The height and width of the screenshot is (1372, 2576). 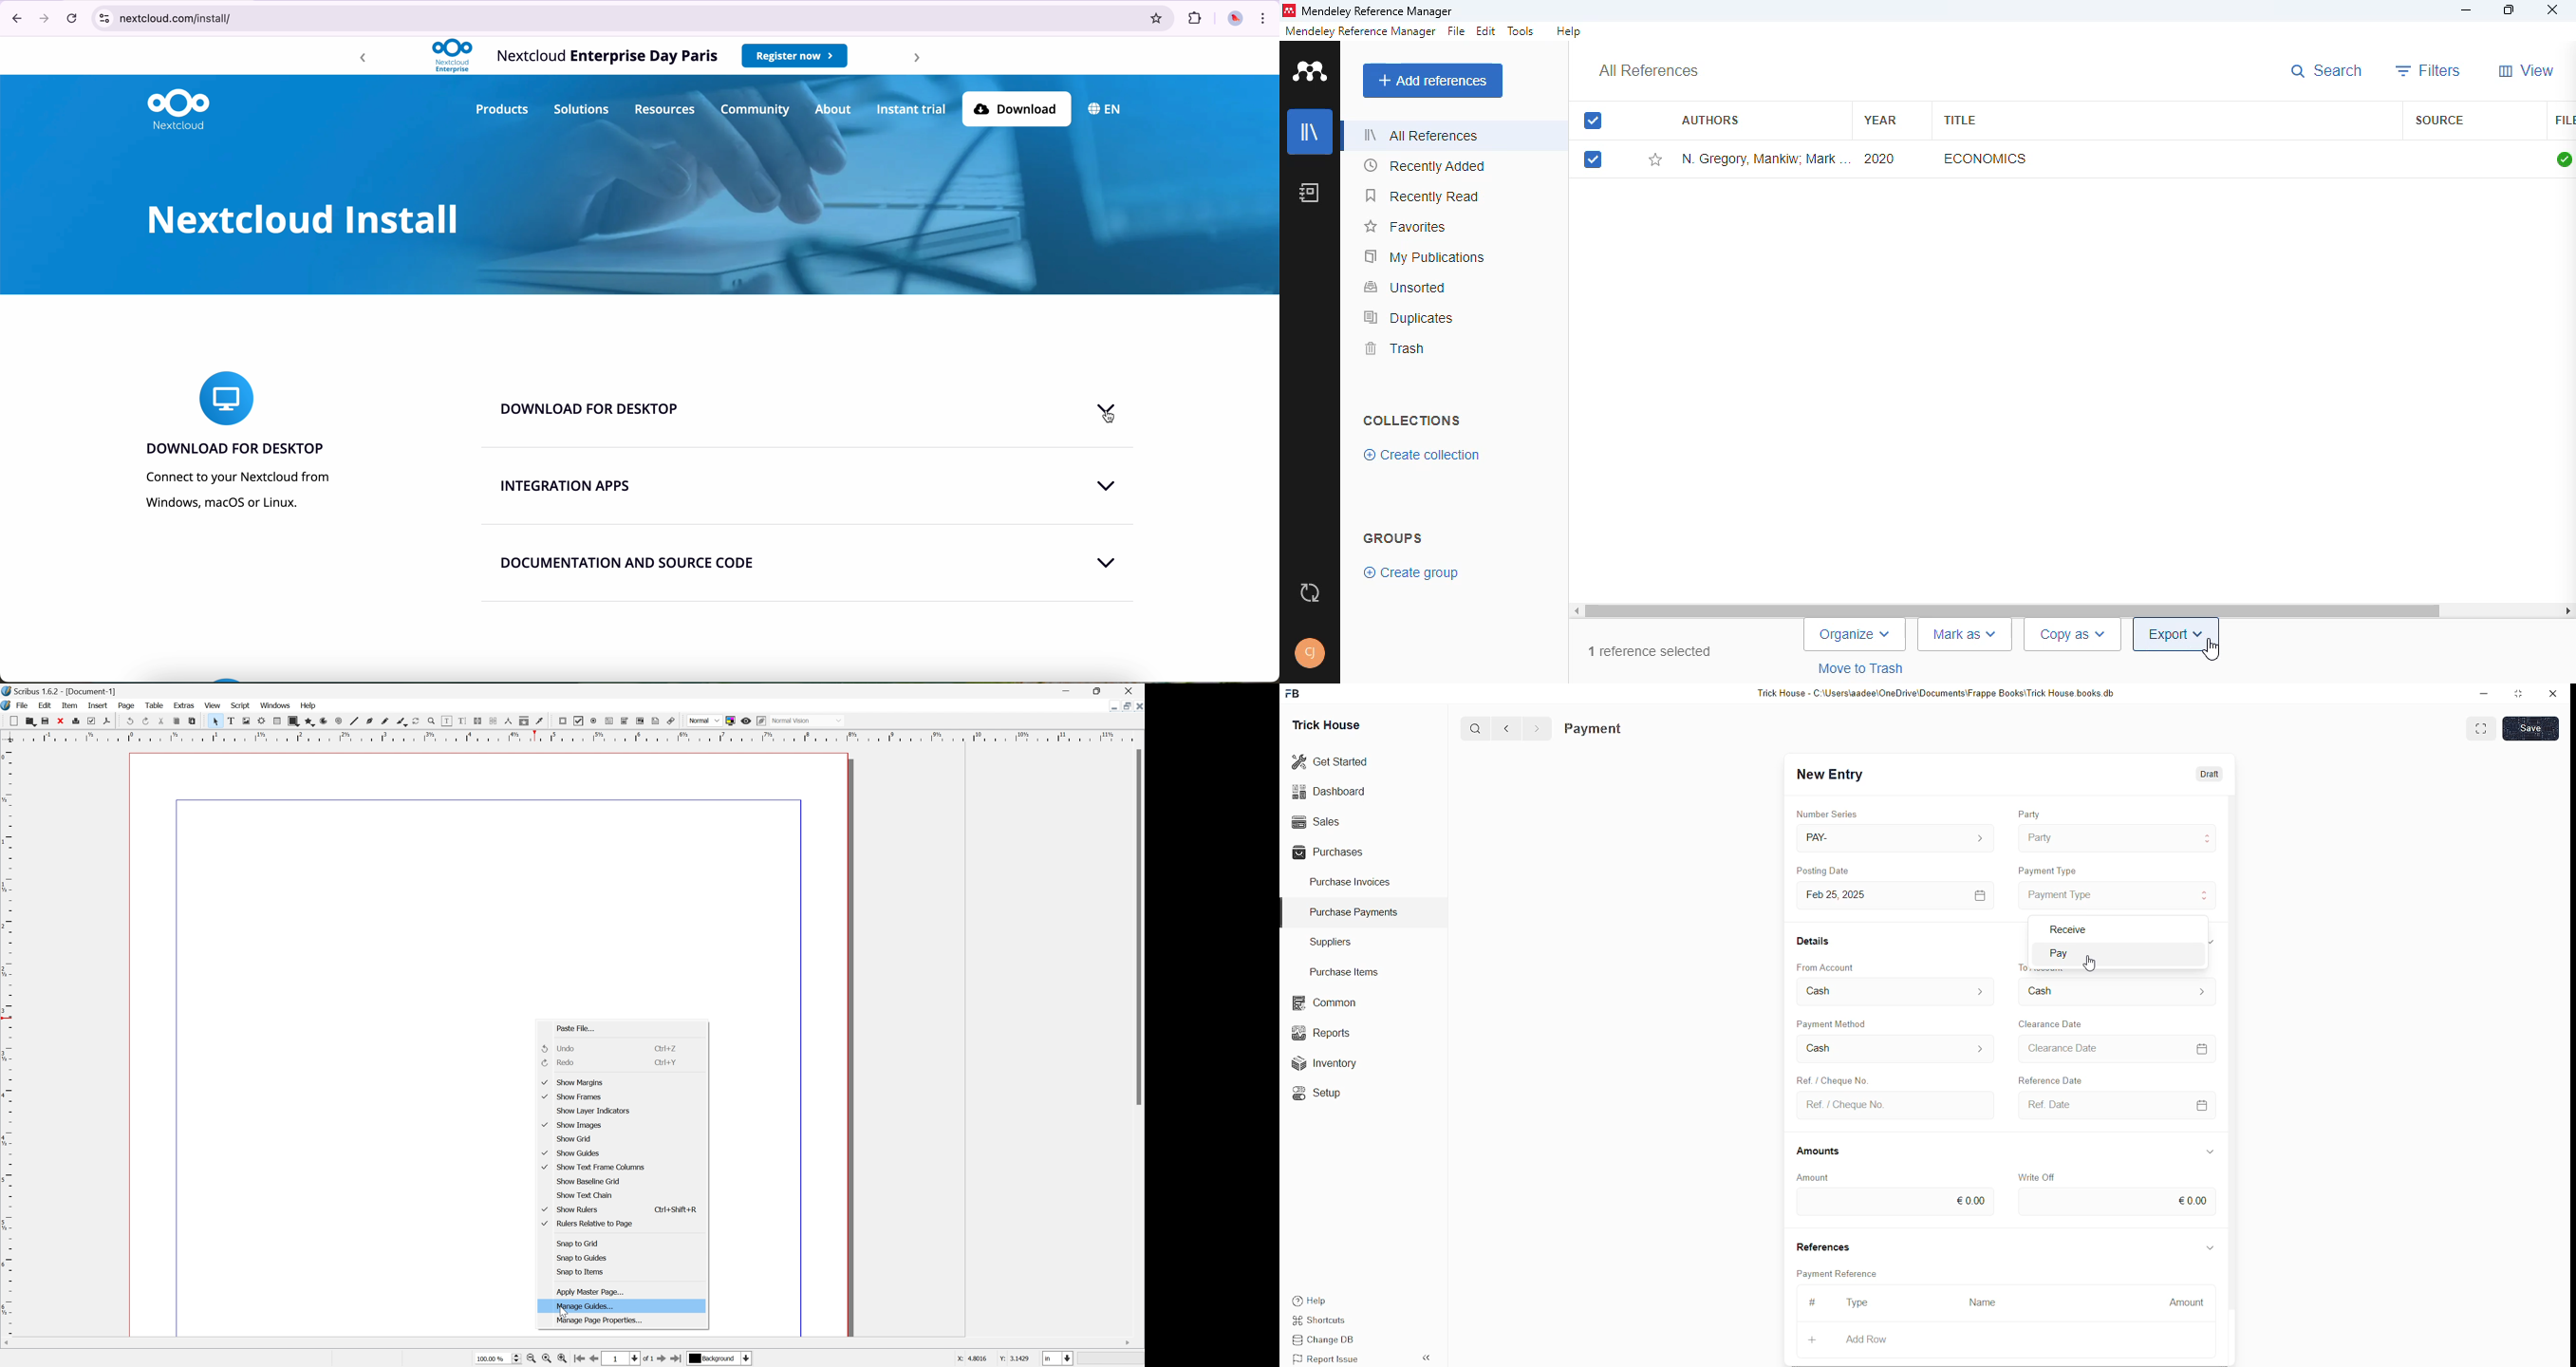 I want to click on zoom in or zoom out, so click(x=431, y=720).